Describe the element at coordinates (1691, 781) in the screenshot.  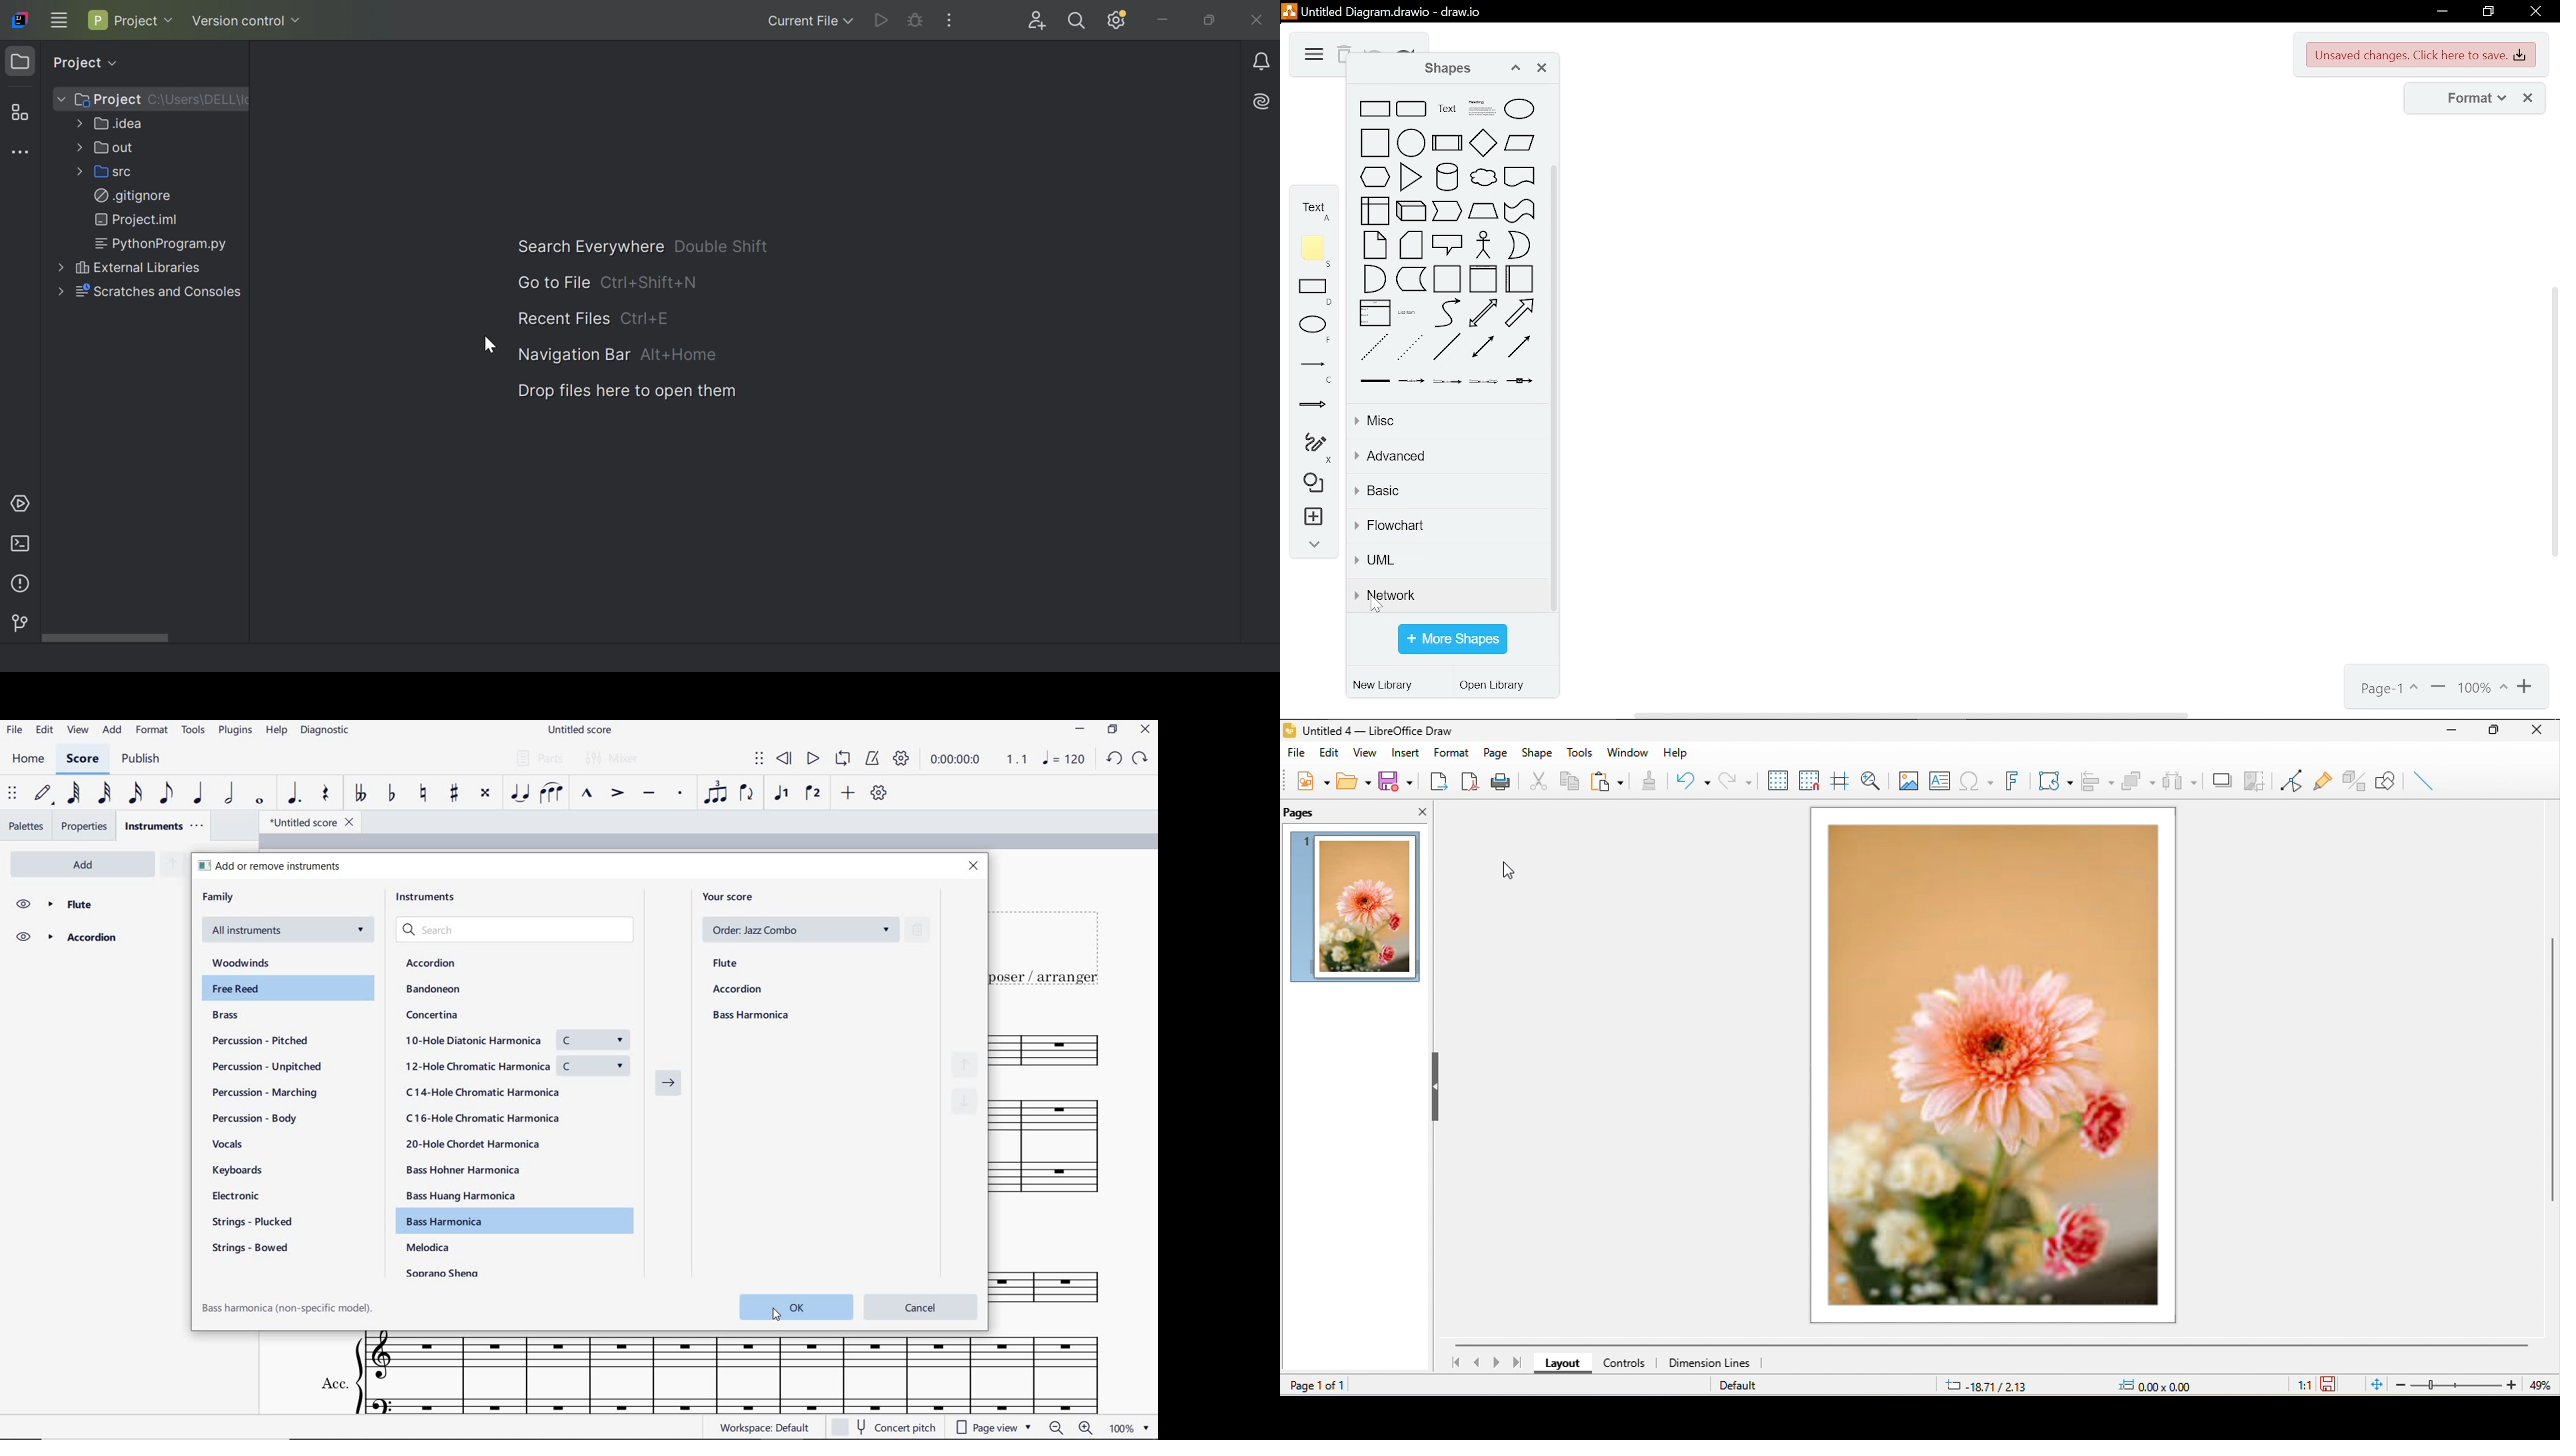
I see `undo` at that location.